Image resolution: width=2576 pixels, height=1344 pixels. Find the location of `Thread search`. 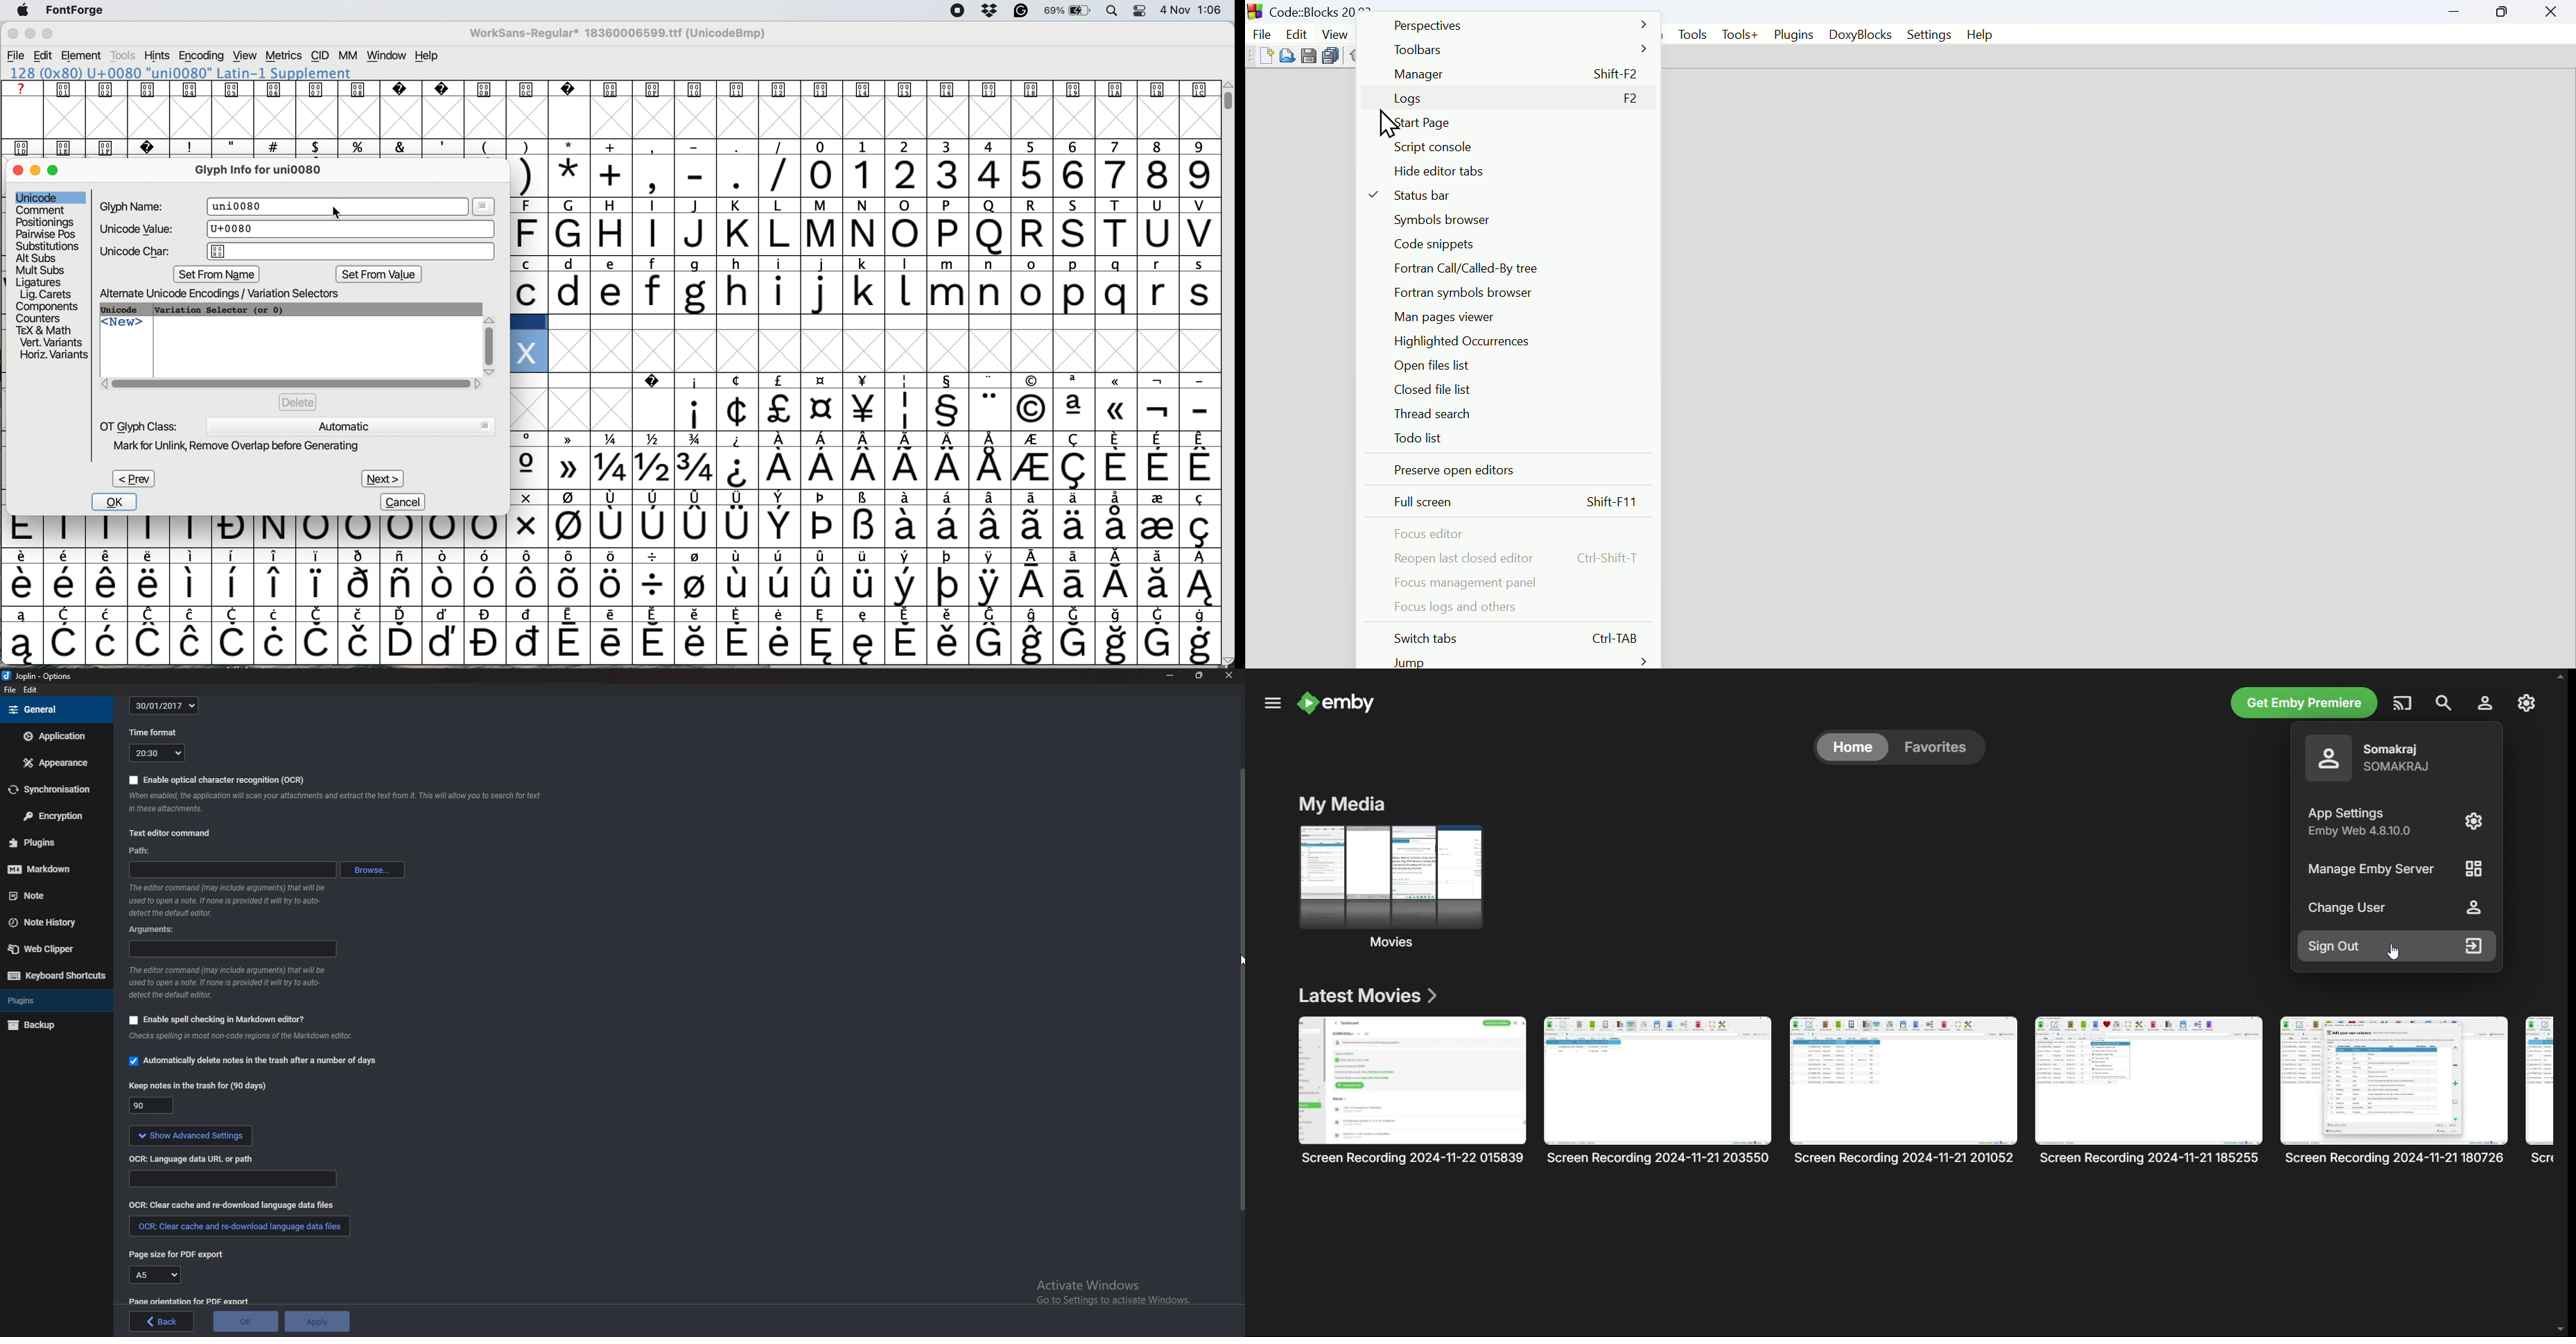

Thread search is located at coordinates (1521, 413).